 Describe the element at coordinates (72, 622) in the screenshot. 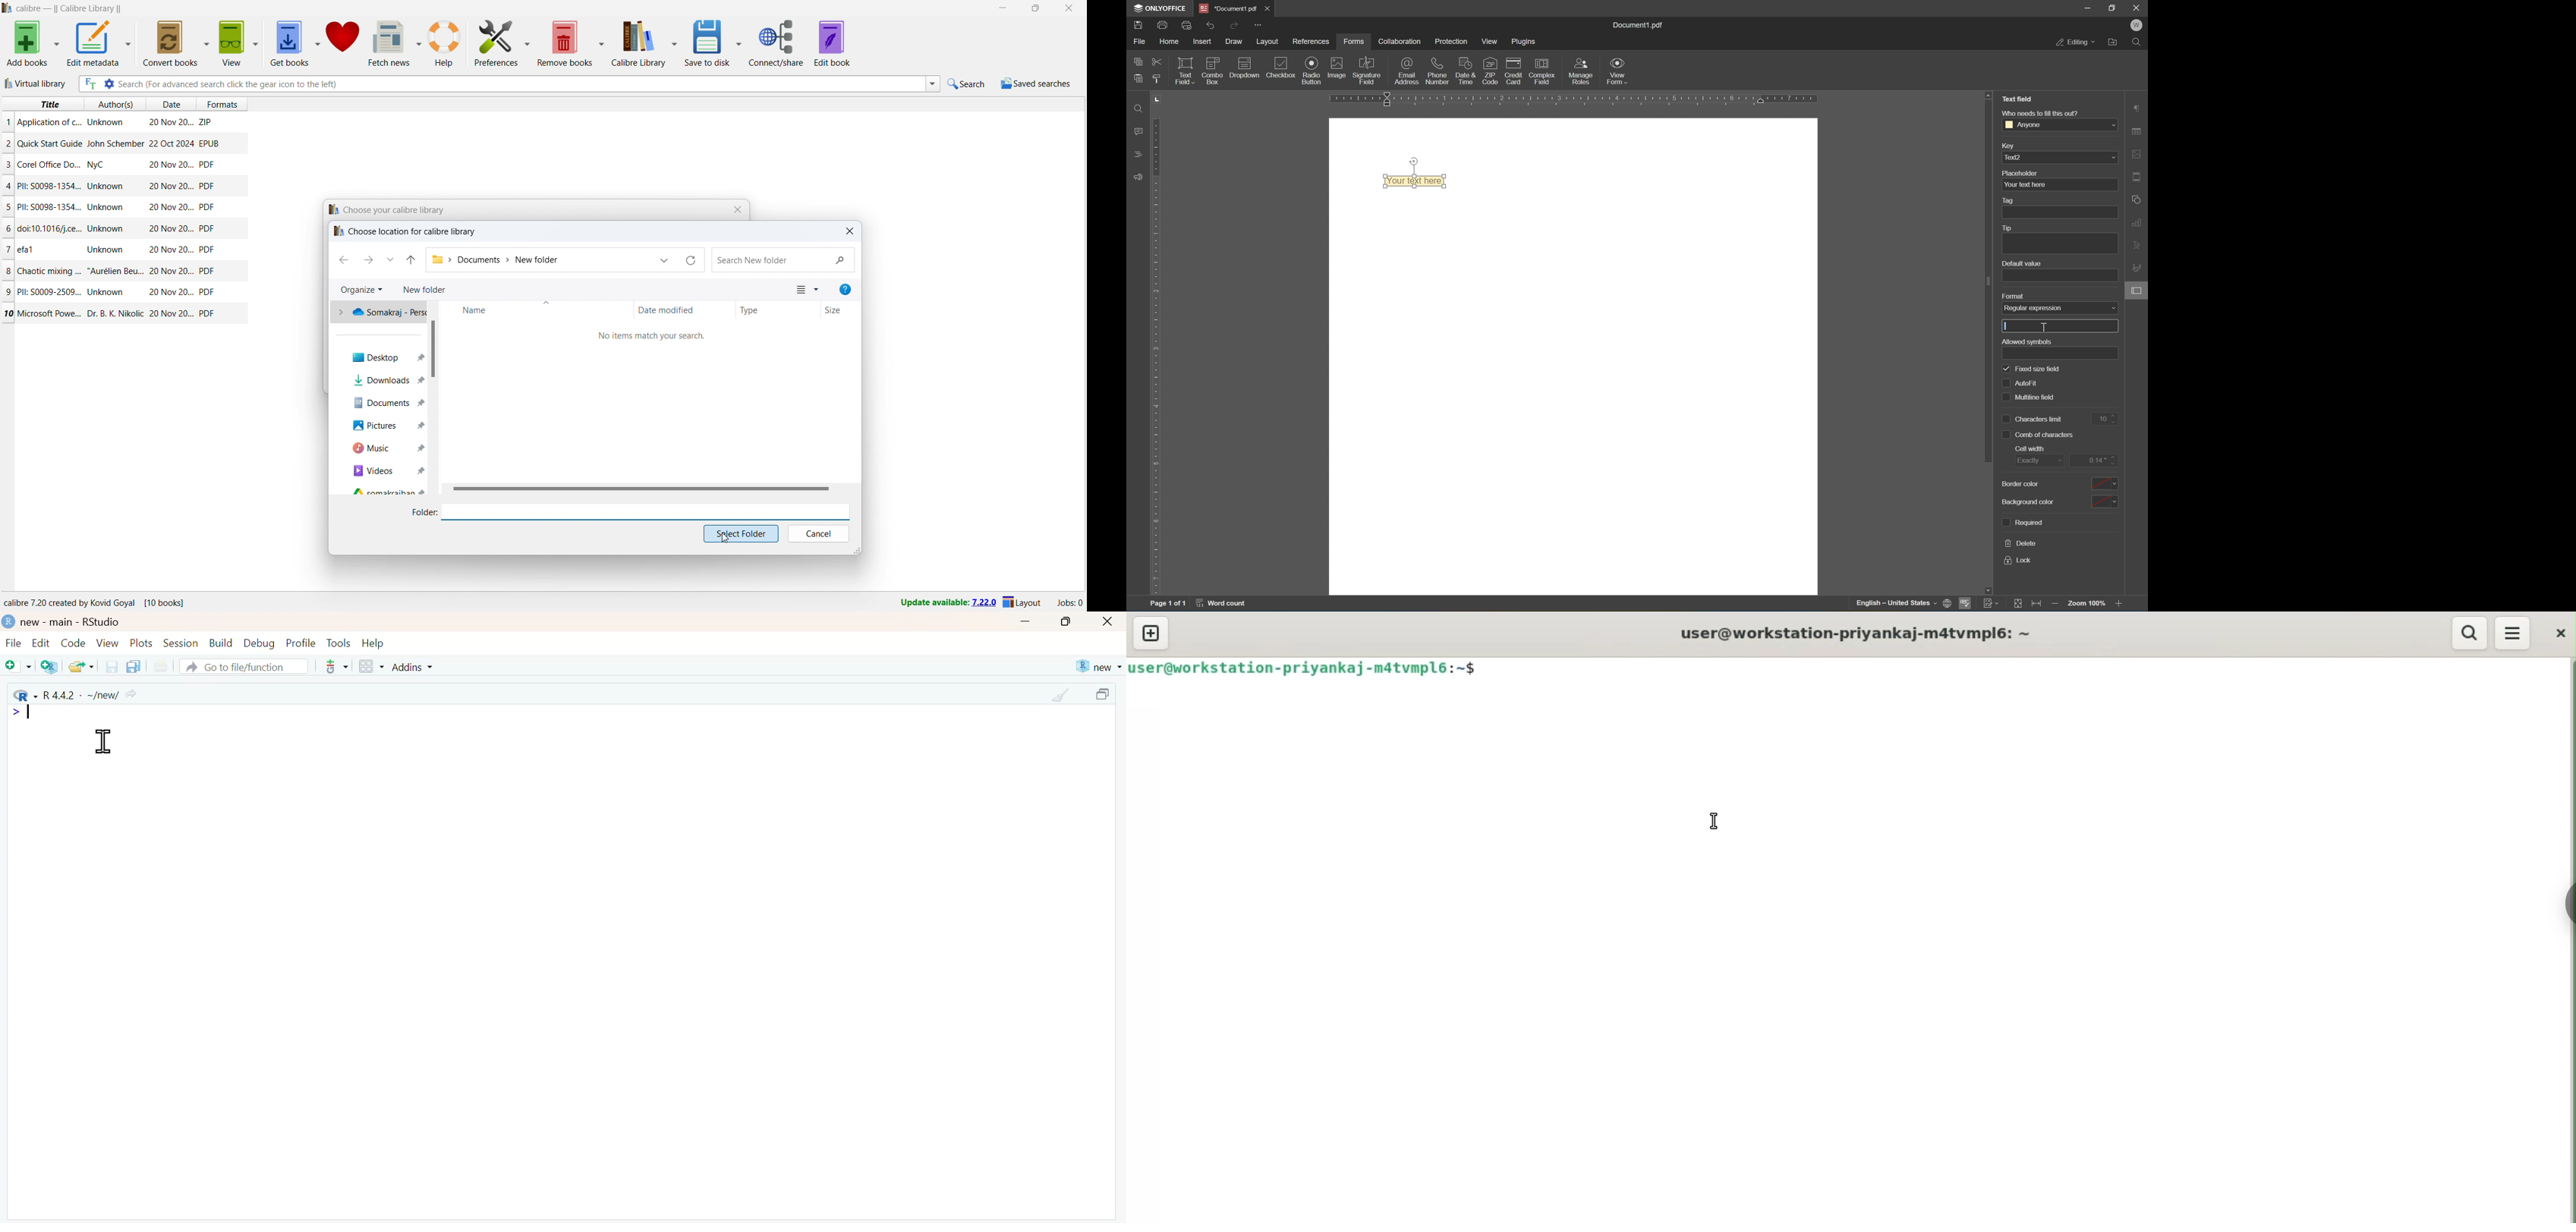

I see `new - main - RStudio` at that location.